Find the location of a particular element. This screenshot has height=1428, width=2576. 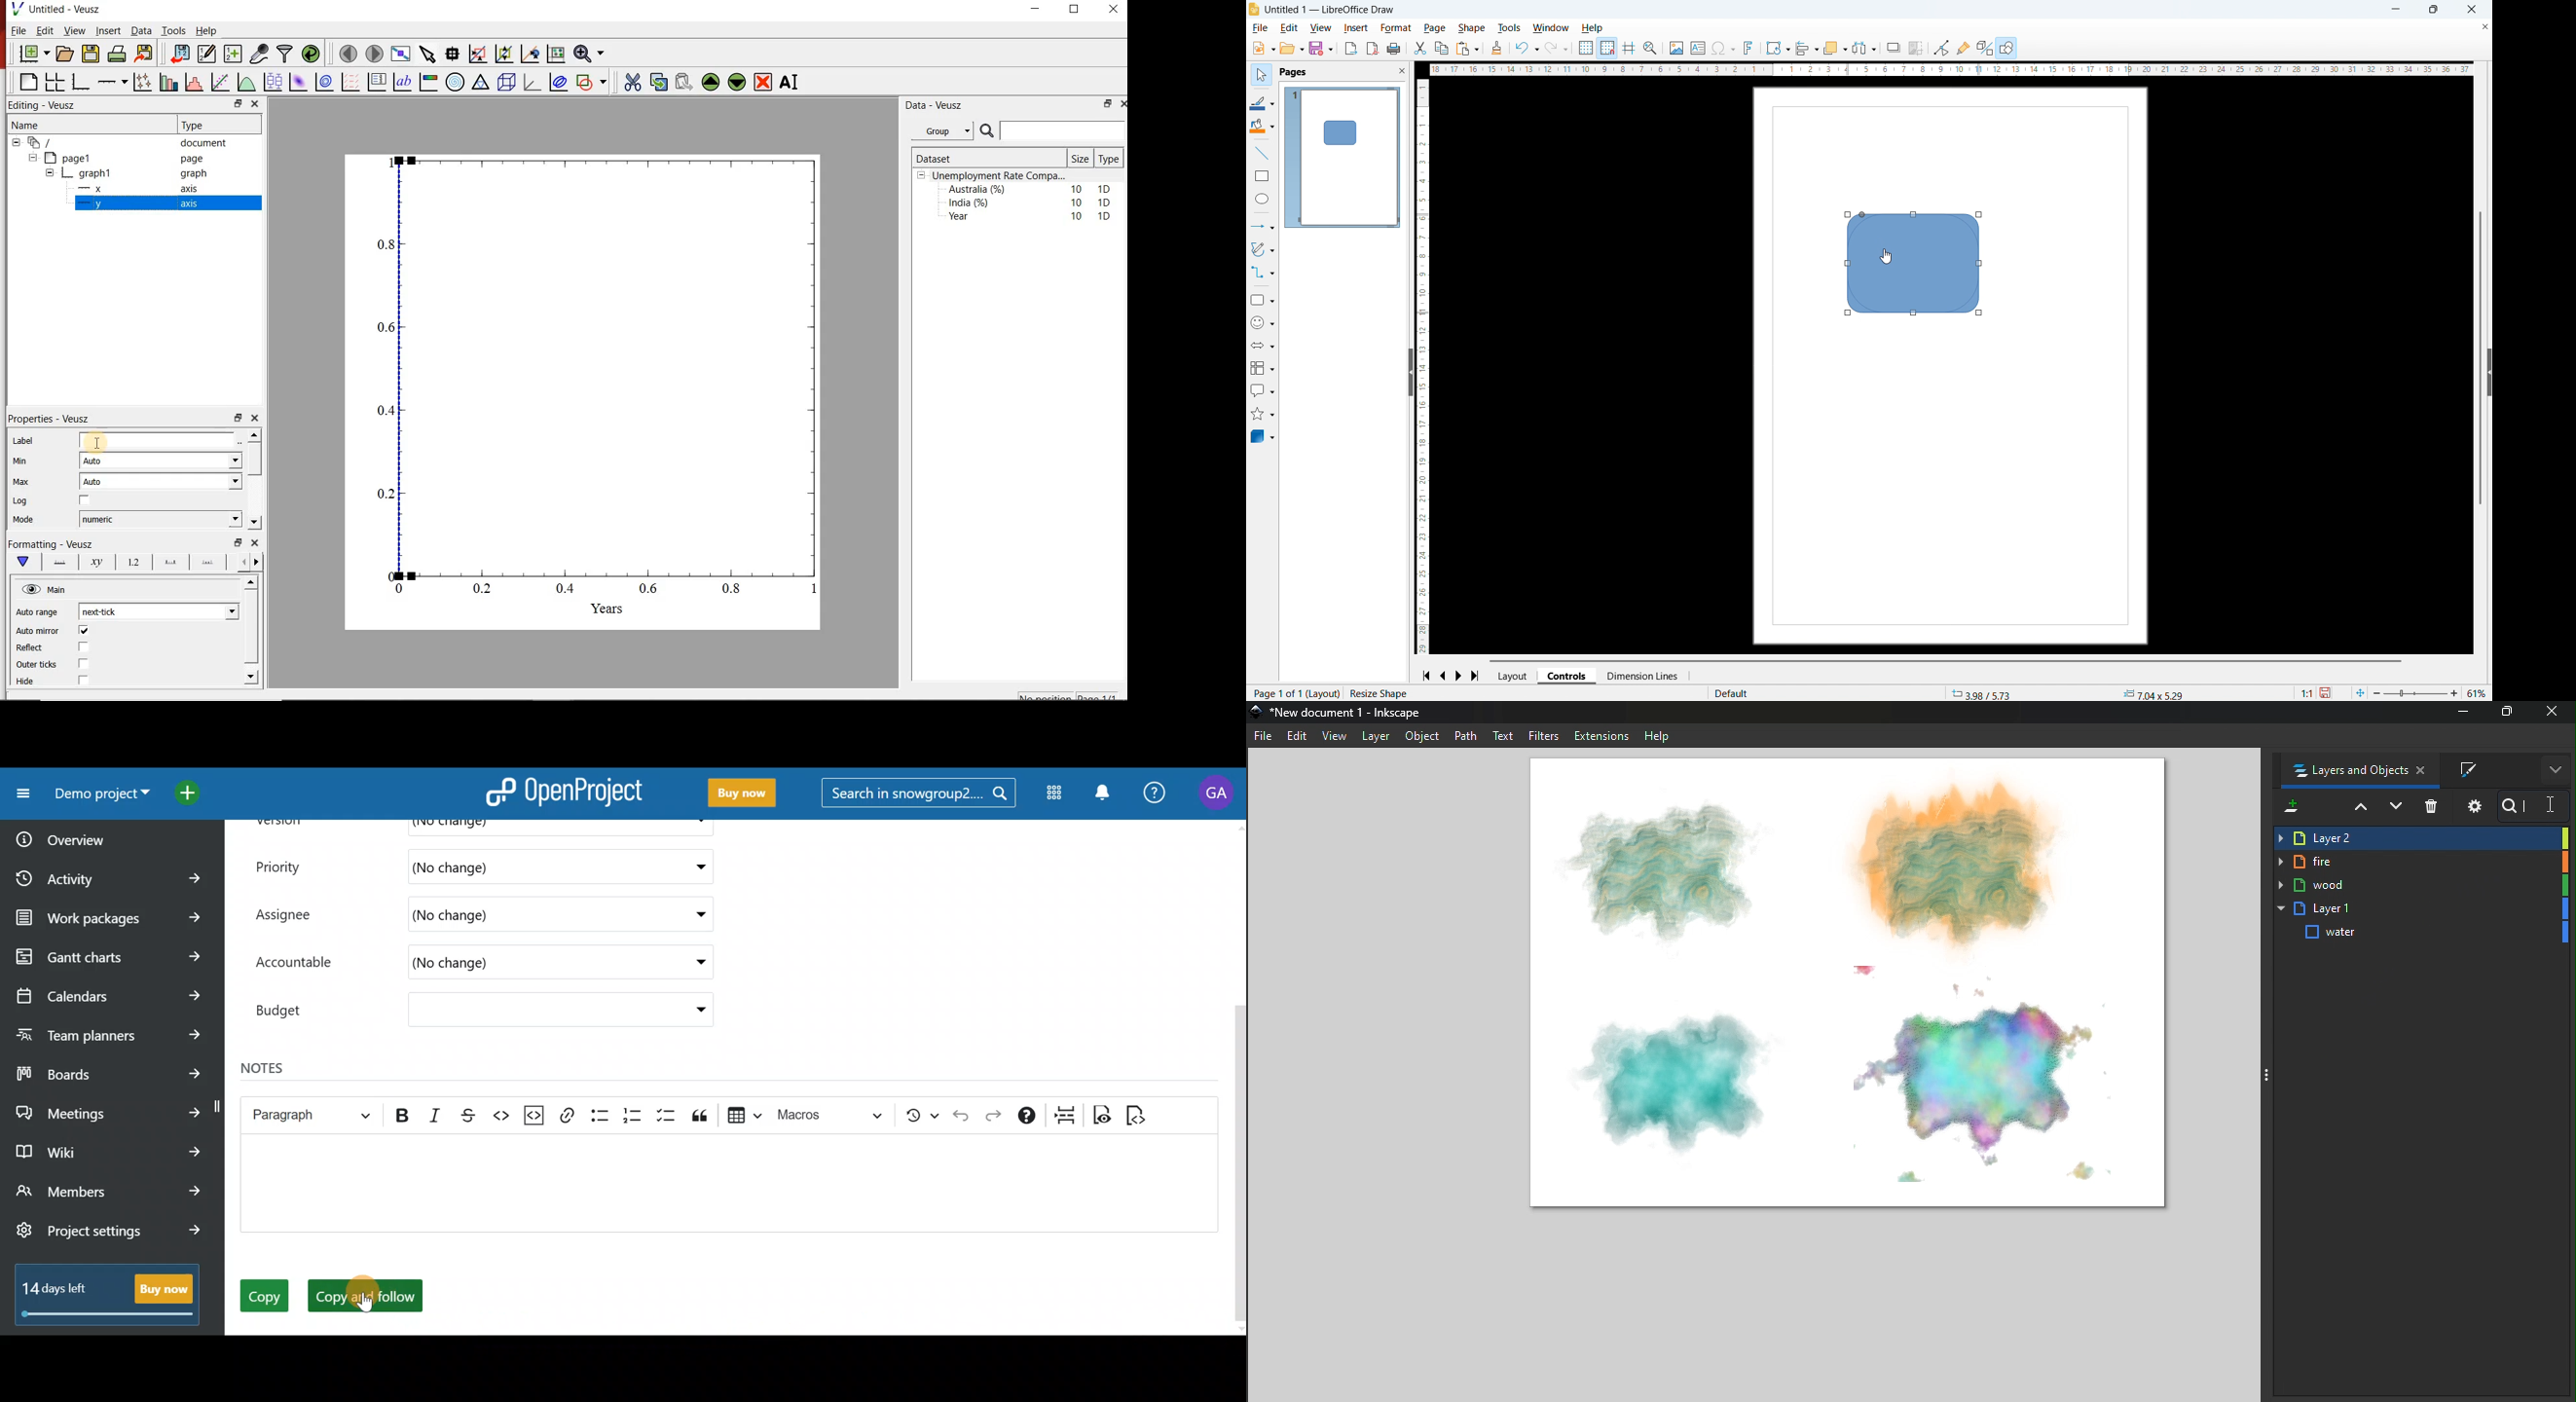

fit a function is located at coordinates (220, 82).